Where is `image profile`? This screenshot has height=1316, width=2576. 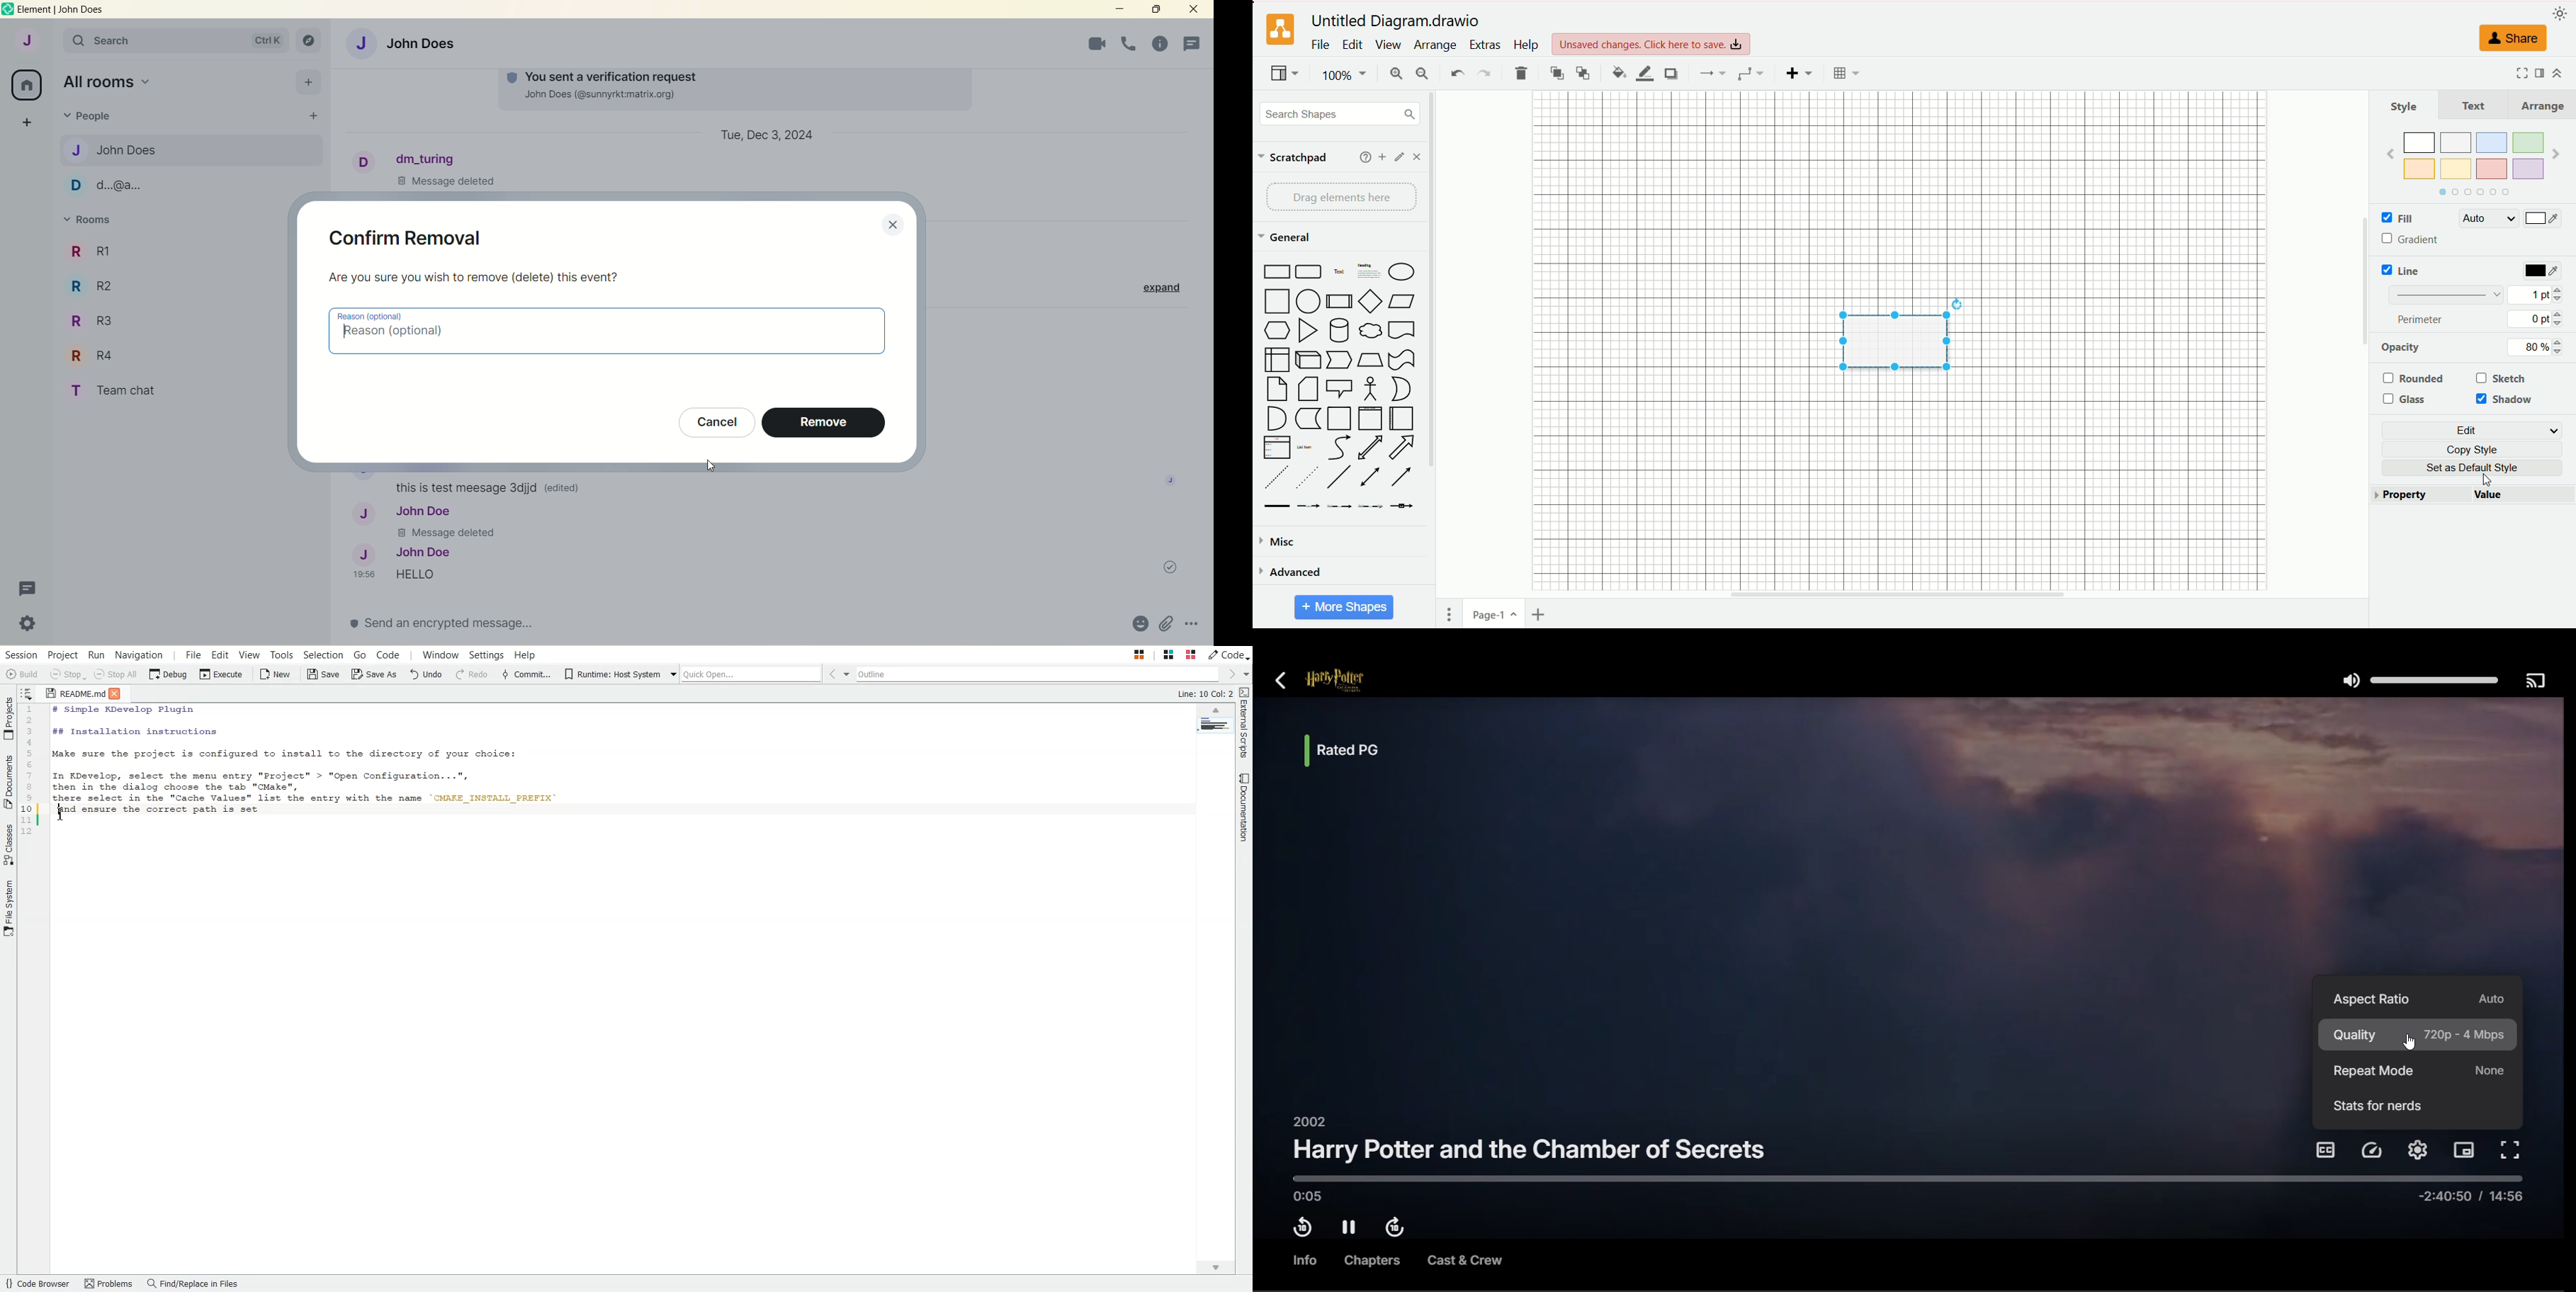 image profile is located at coordinates (1168, 480).